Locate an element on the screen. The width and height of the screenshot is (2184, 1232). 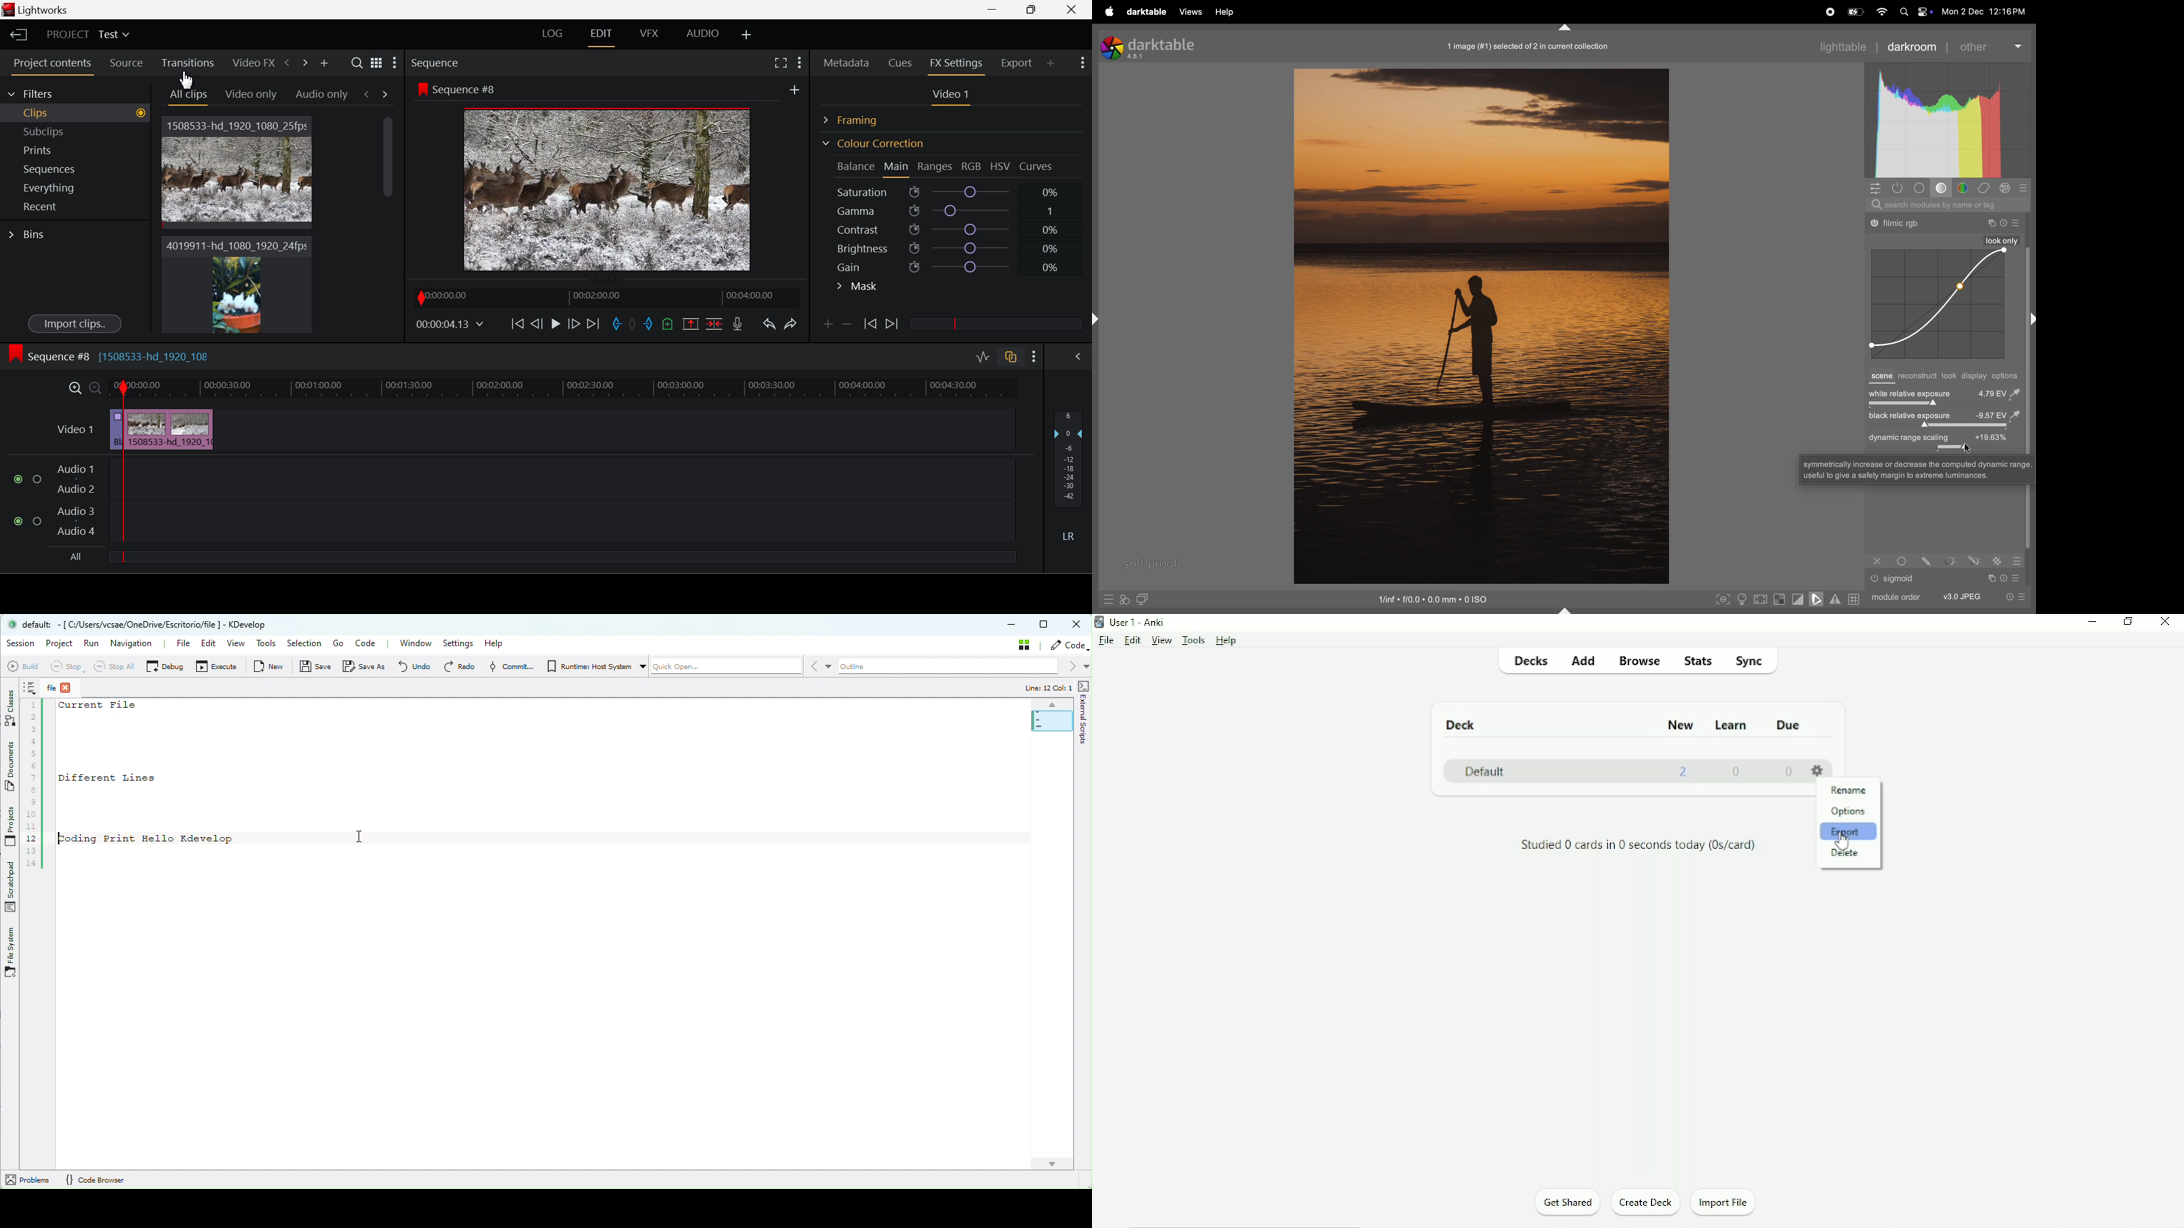
Clip 1 Segment is located at coordinates (115, 431).